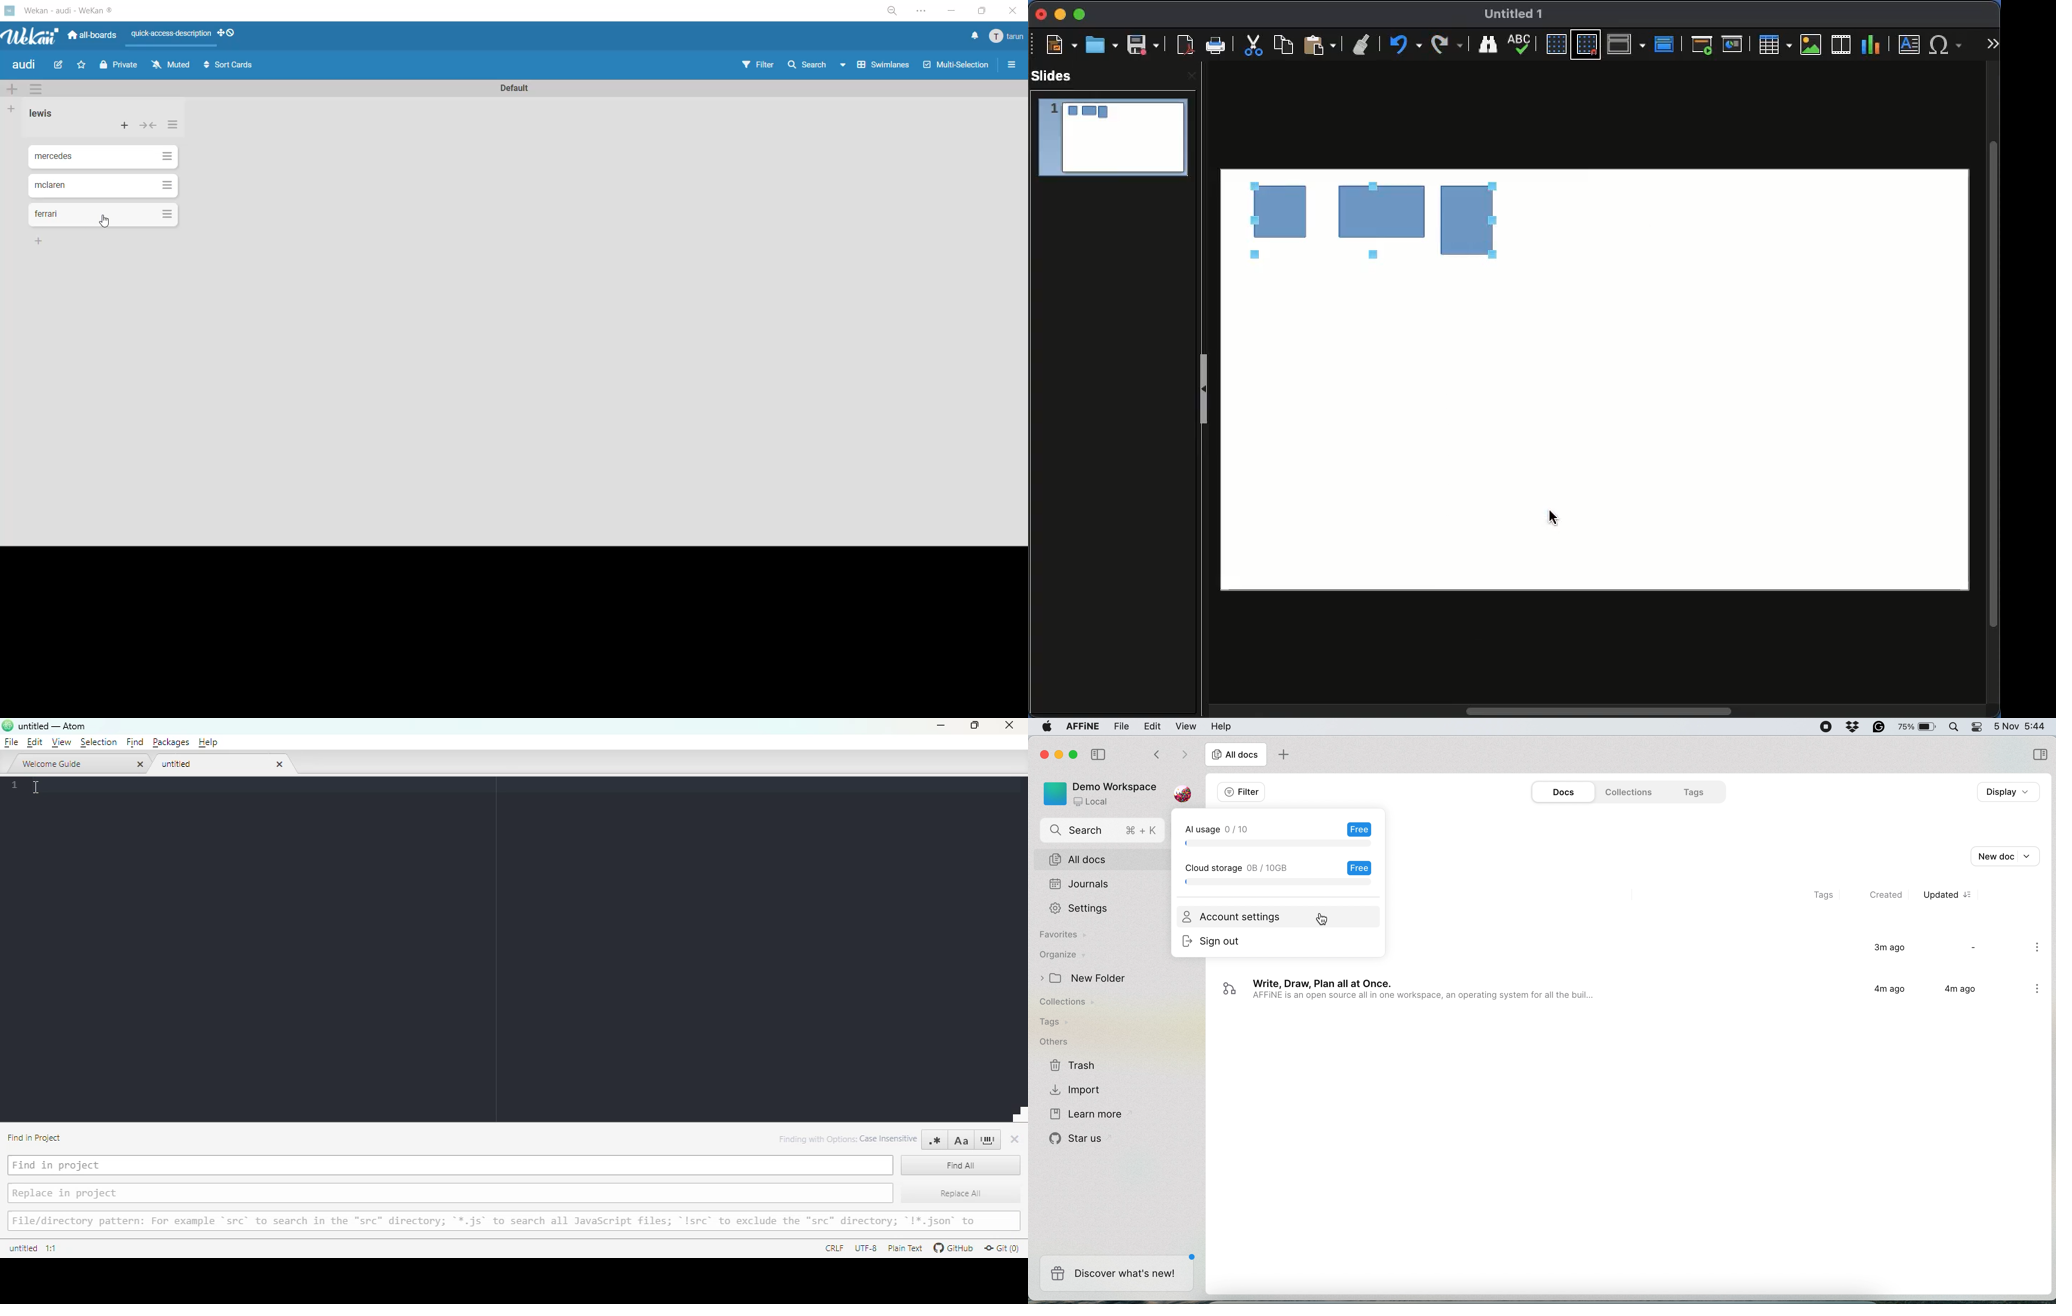 This screenshot has height=1316, width=2072. I want to click on Export directly as PDF, so click(1182, 45).